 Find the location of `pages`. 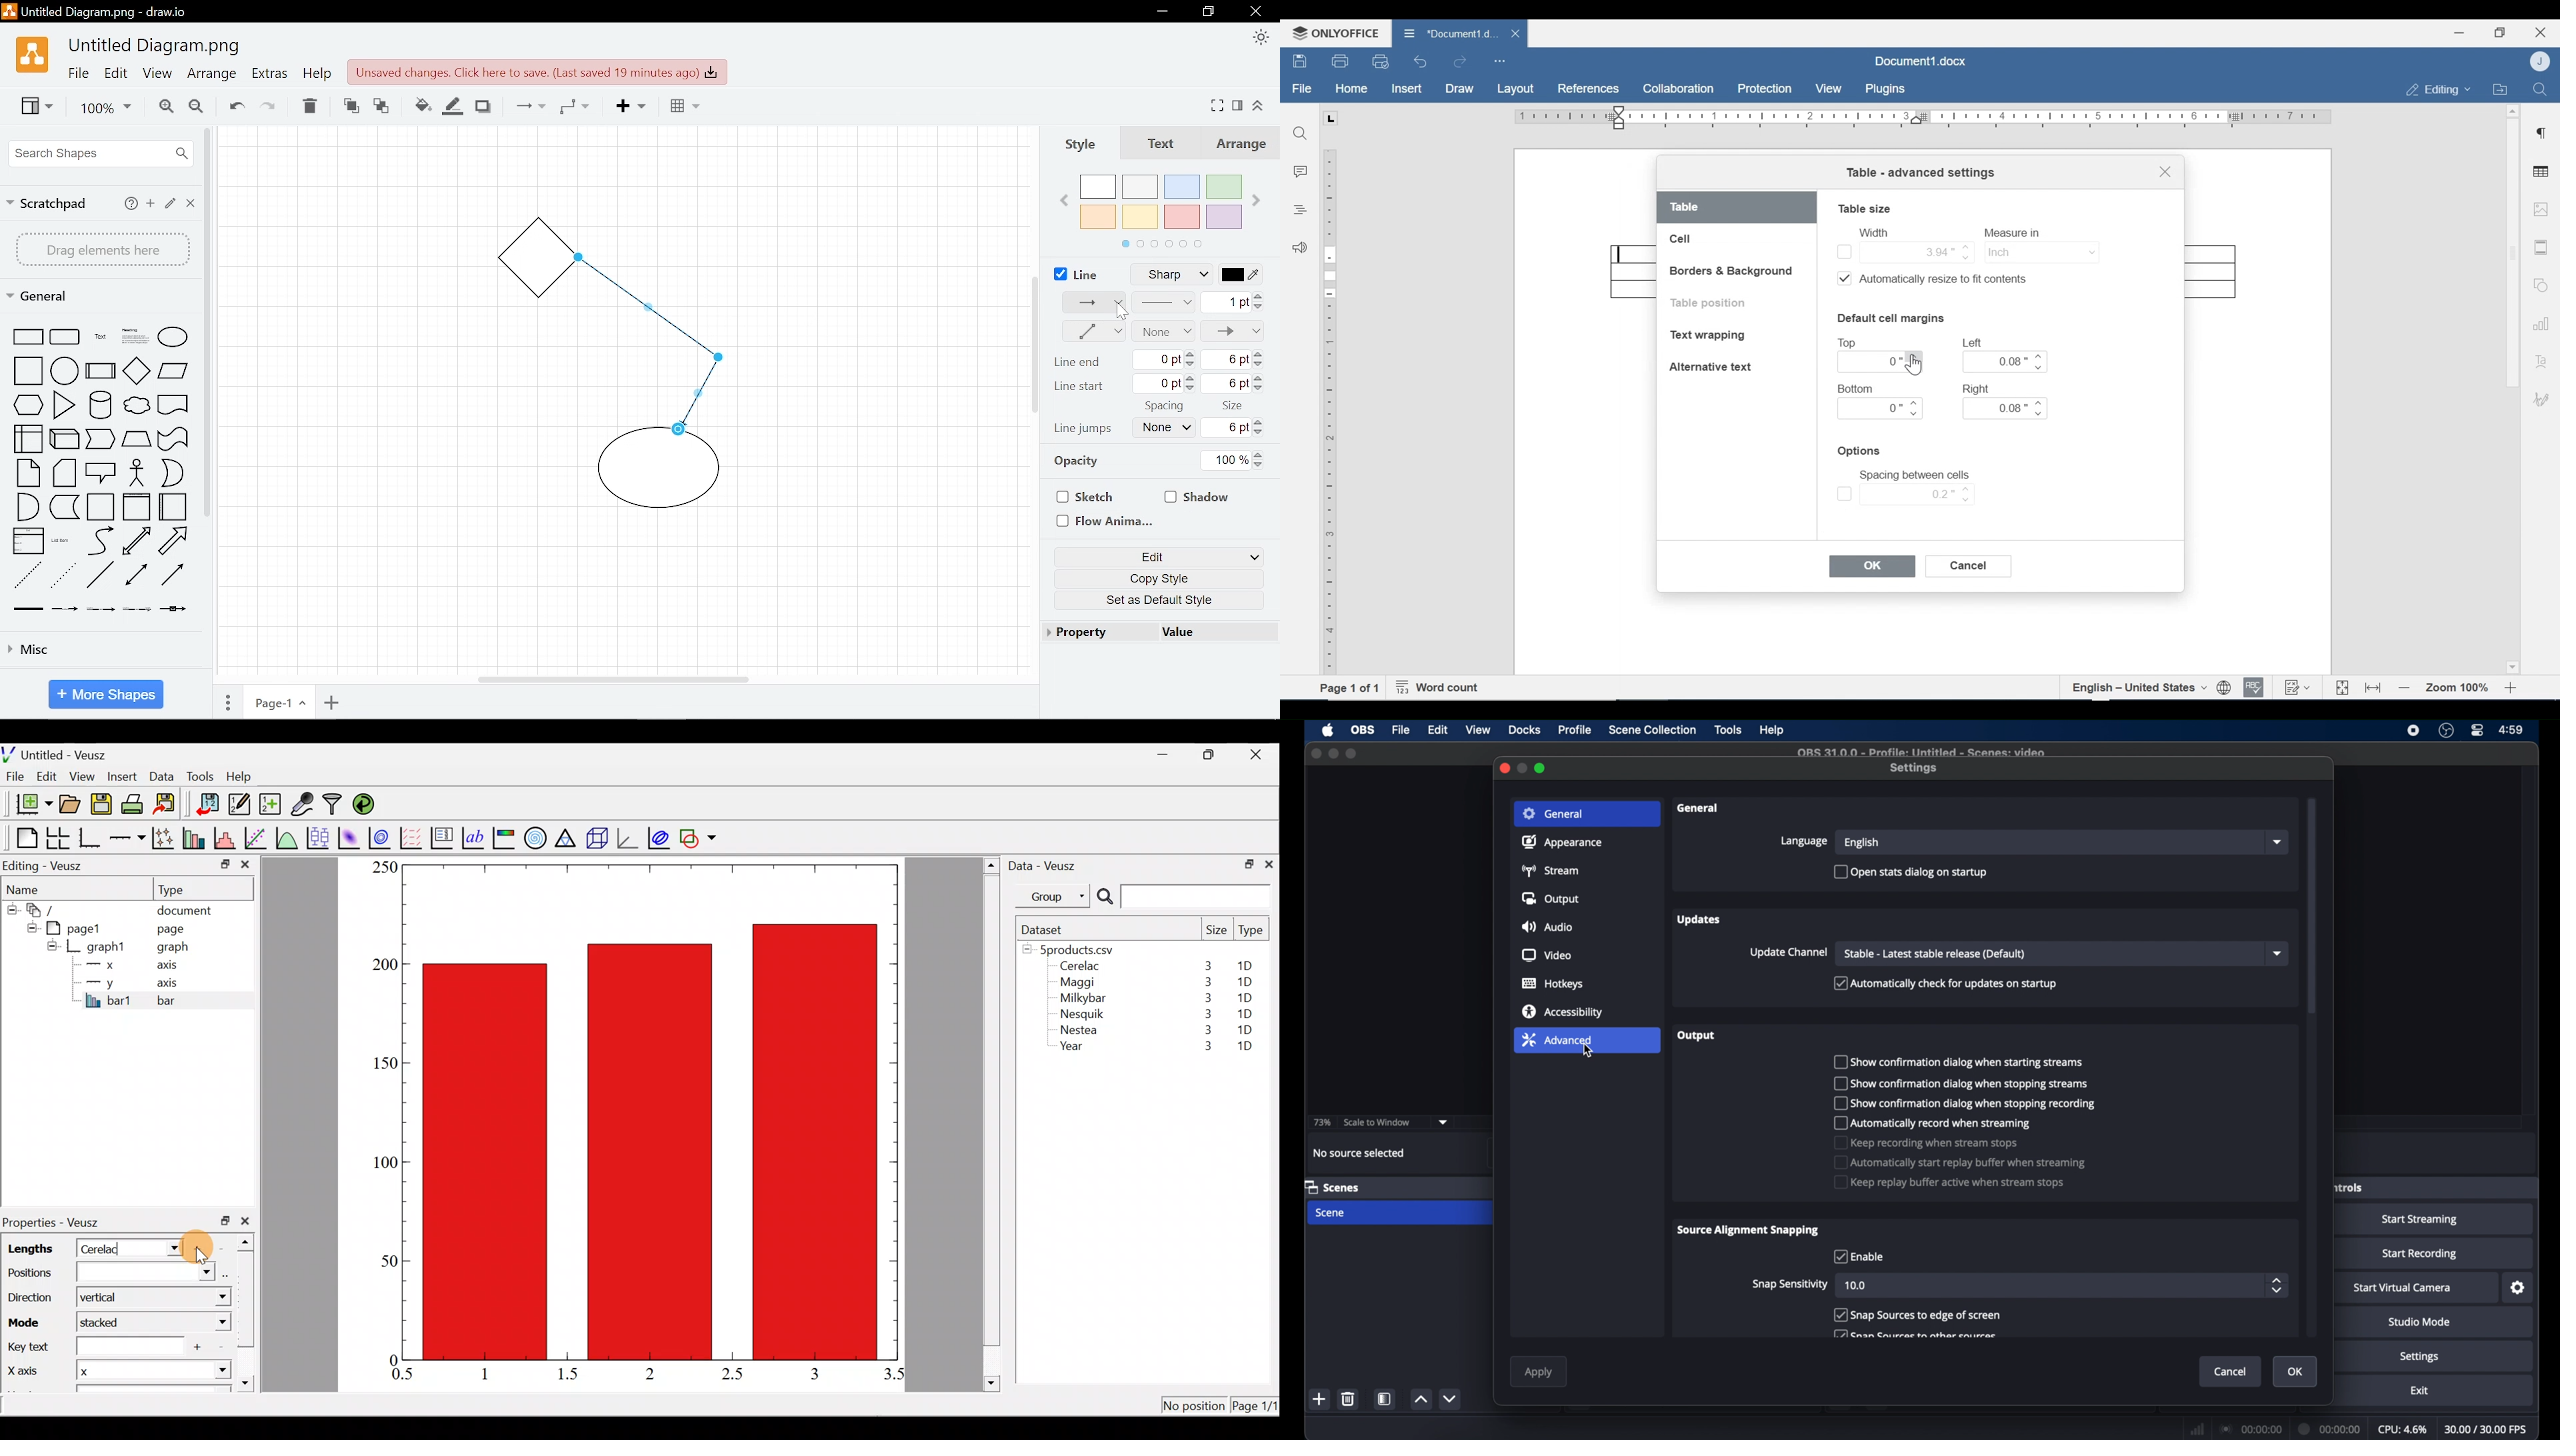

pages is located at coordinates (228, 703).